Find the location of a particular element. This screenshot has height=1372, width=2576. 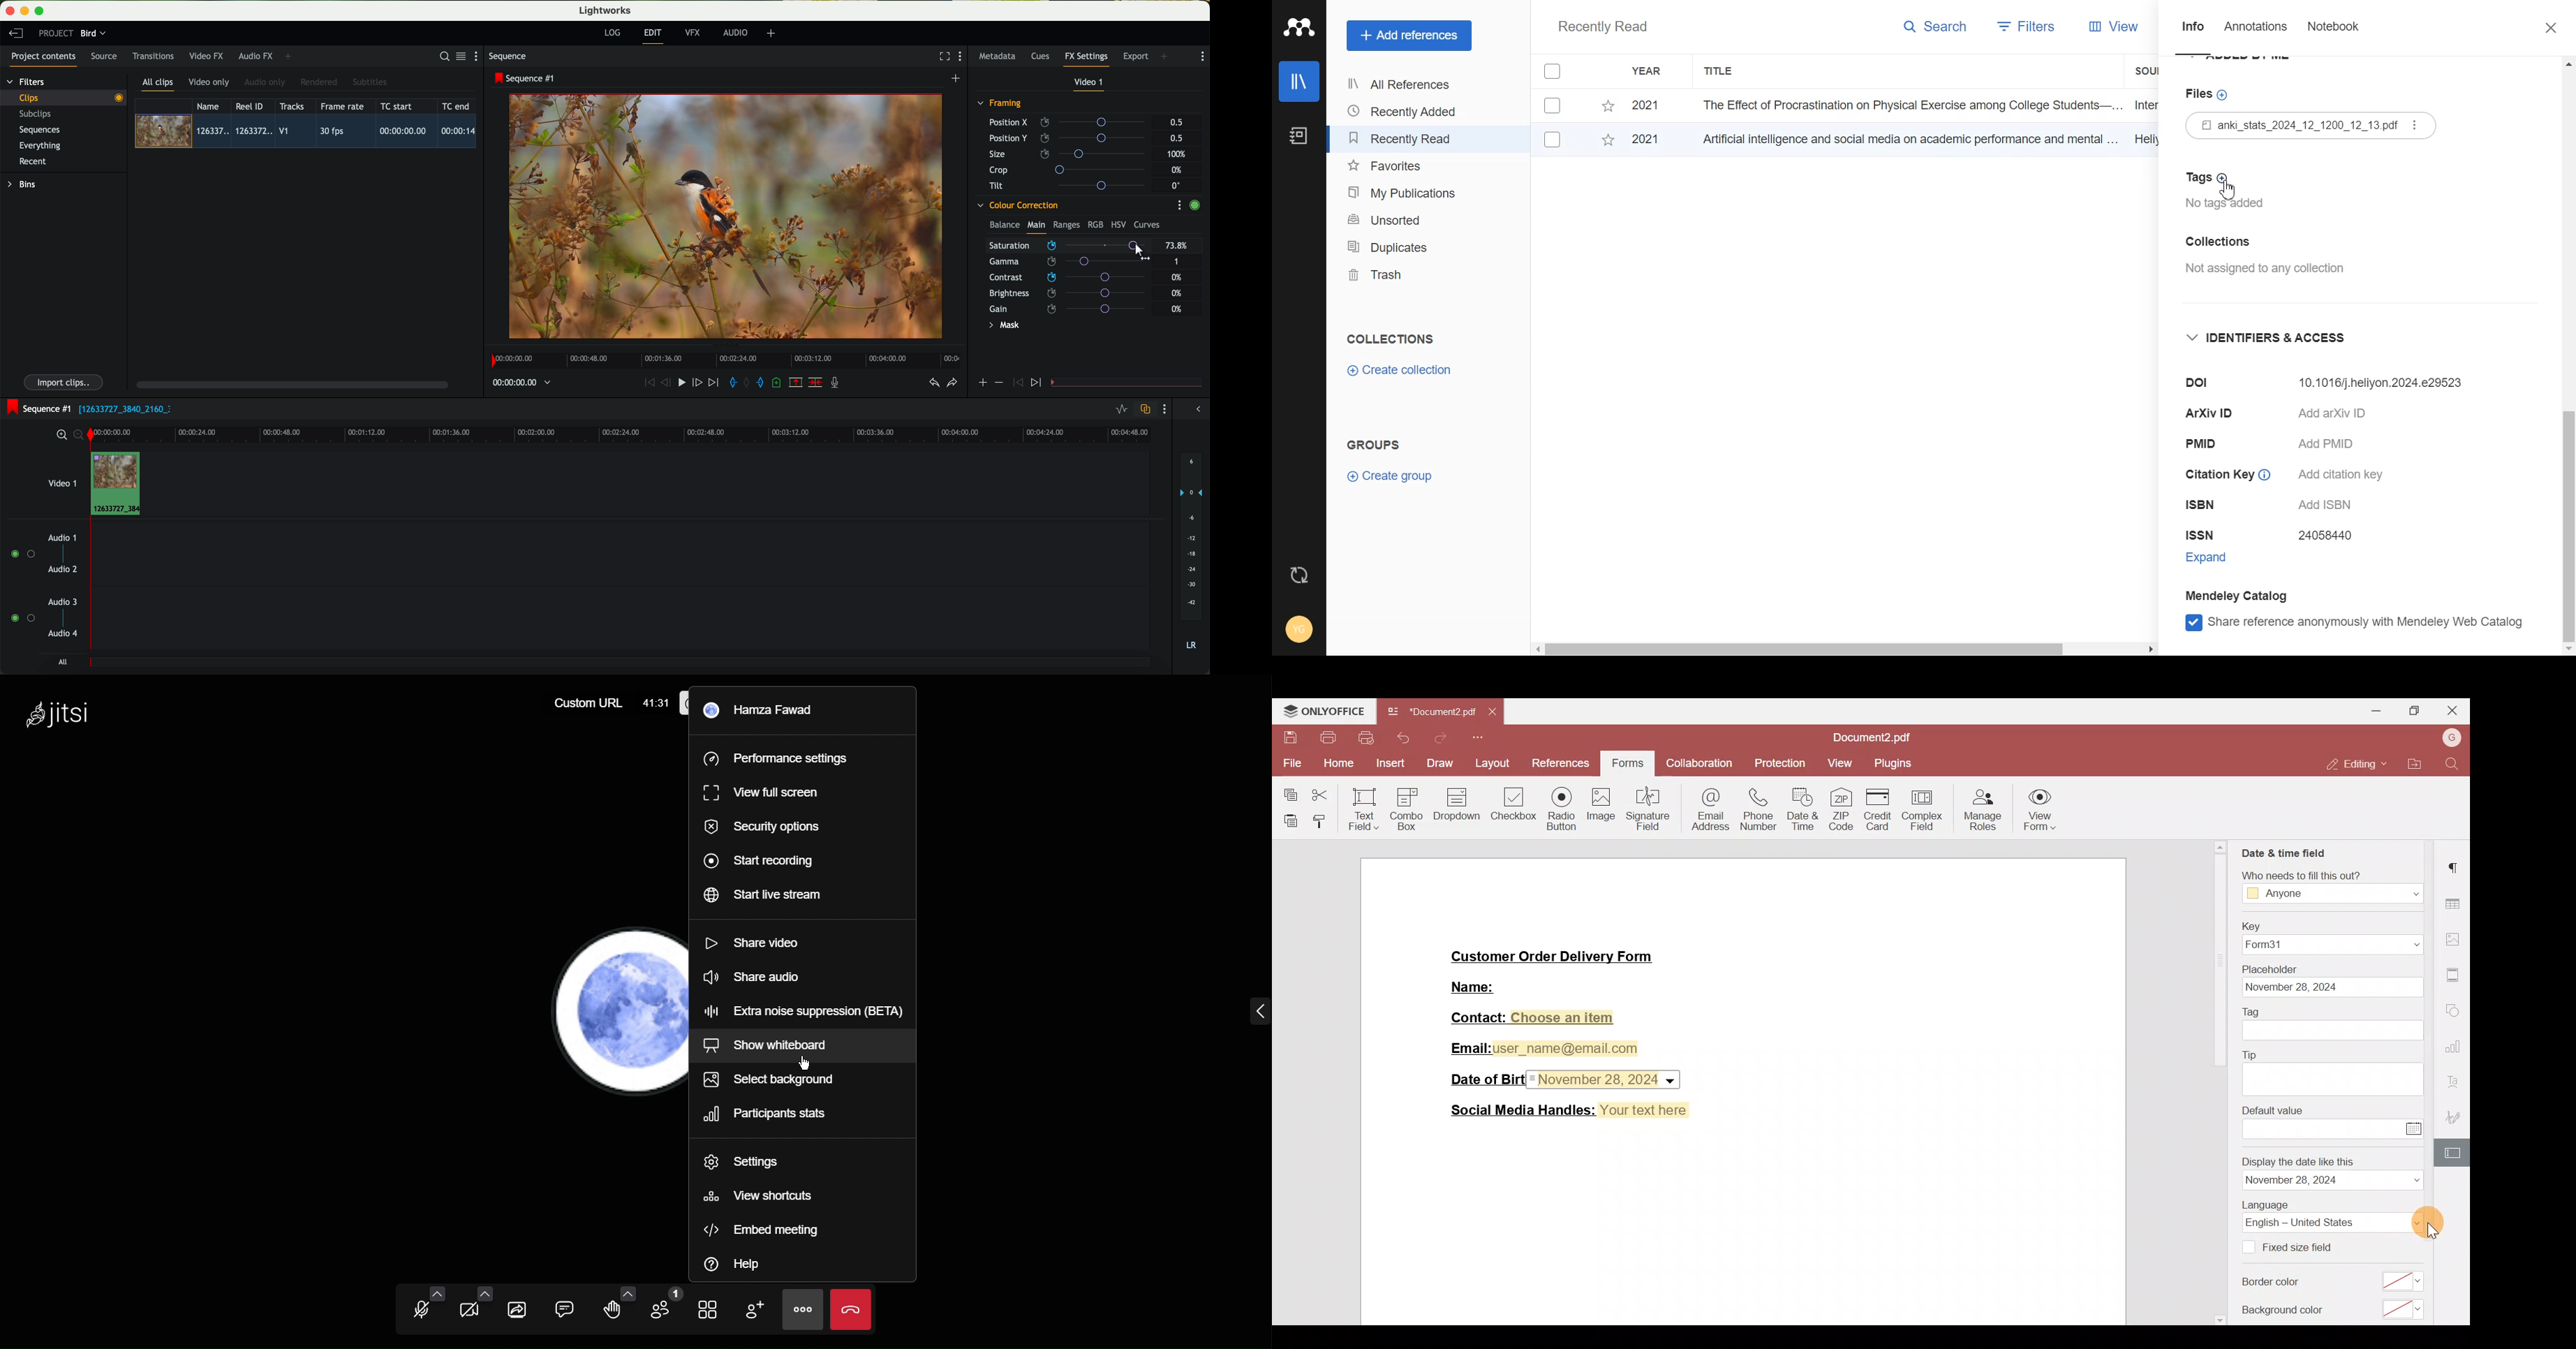

cues is located at coordinates (1044, 57).